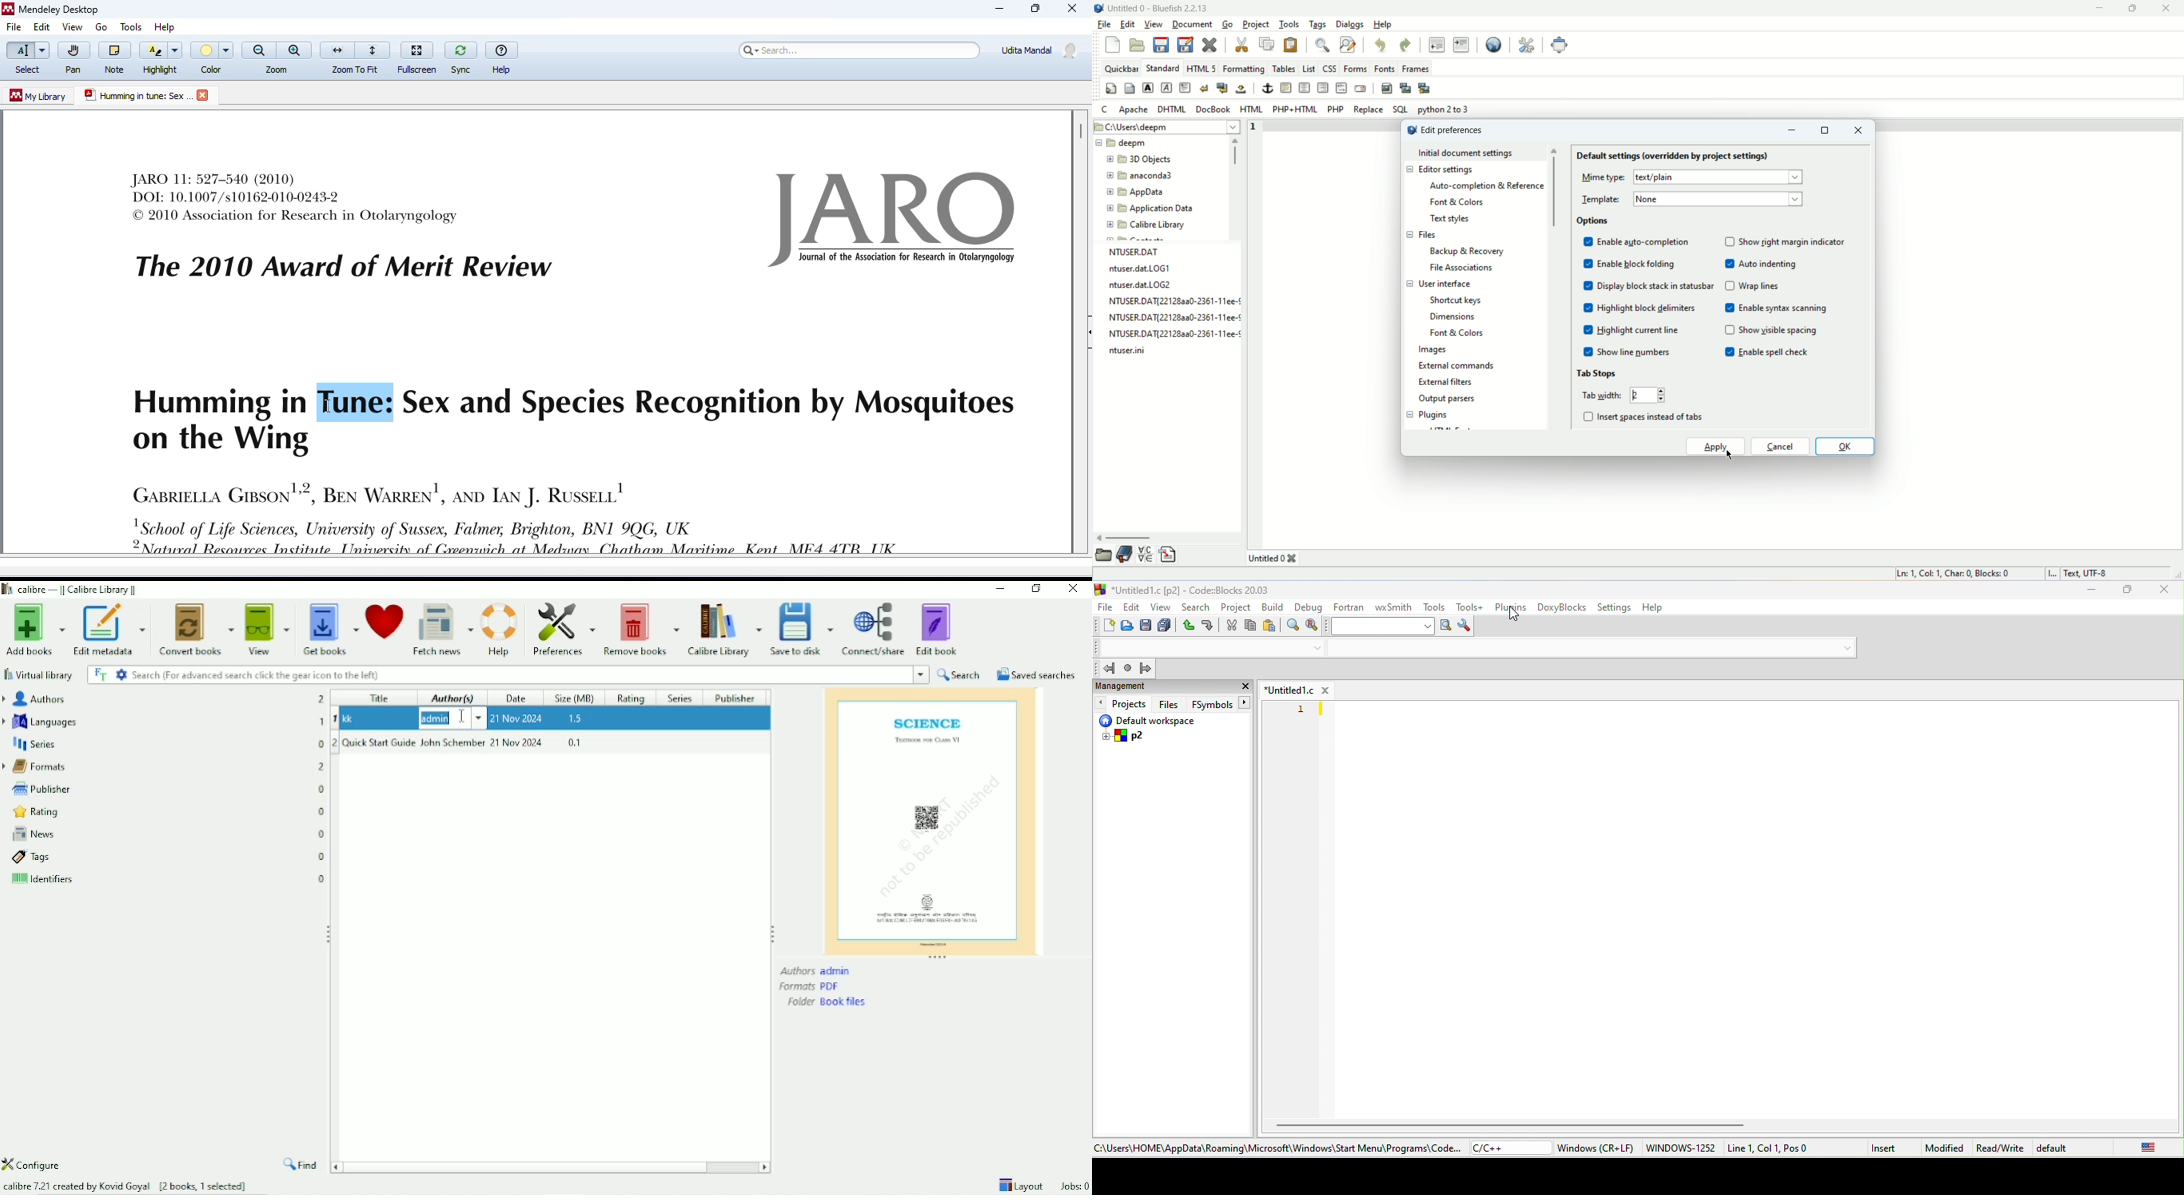 This screenshot has width=2184, height=1204. I want to click on Docbook, so click(1213, 109).